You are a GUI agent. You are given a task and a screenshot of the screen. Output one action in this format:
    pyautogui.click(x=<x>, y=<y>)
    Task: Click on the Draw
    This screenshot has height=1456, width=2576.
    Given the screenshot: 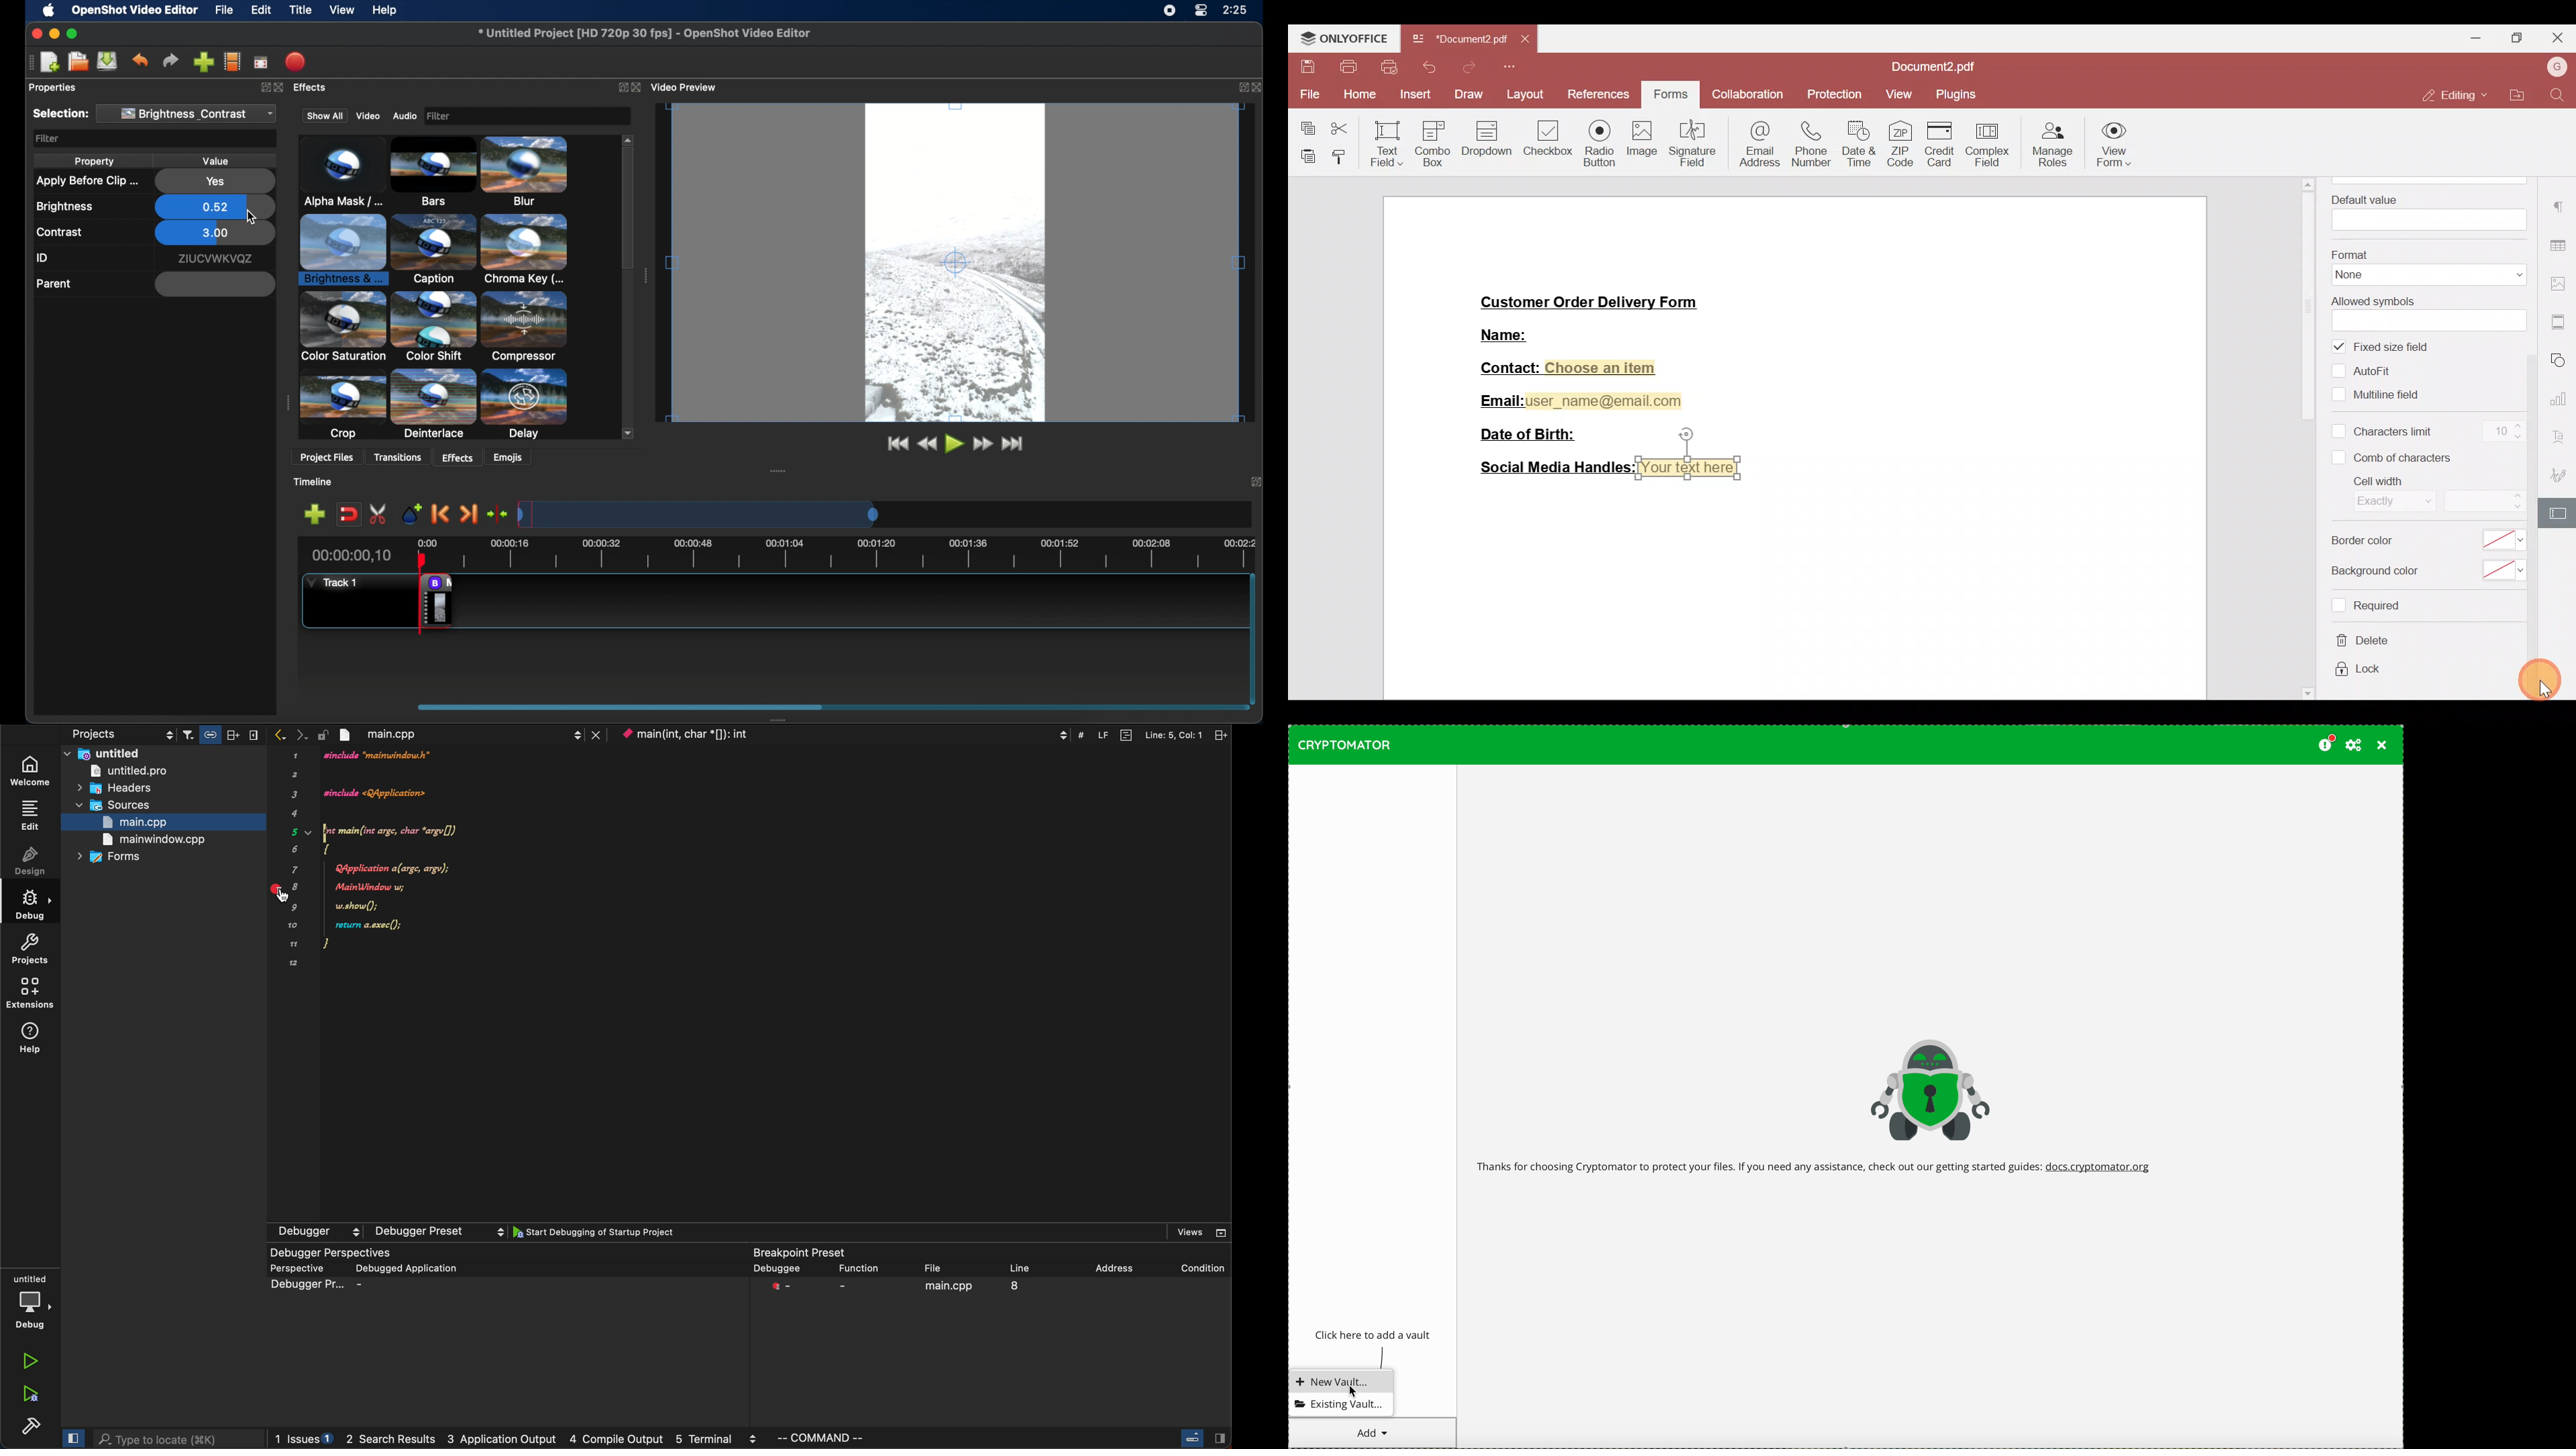 What is the action you would take?
    pyautogui.click(x=1468, y=93)
    